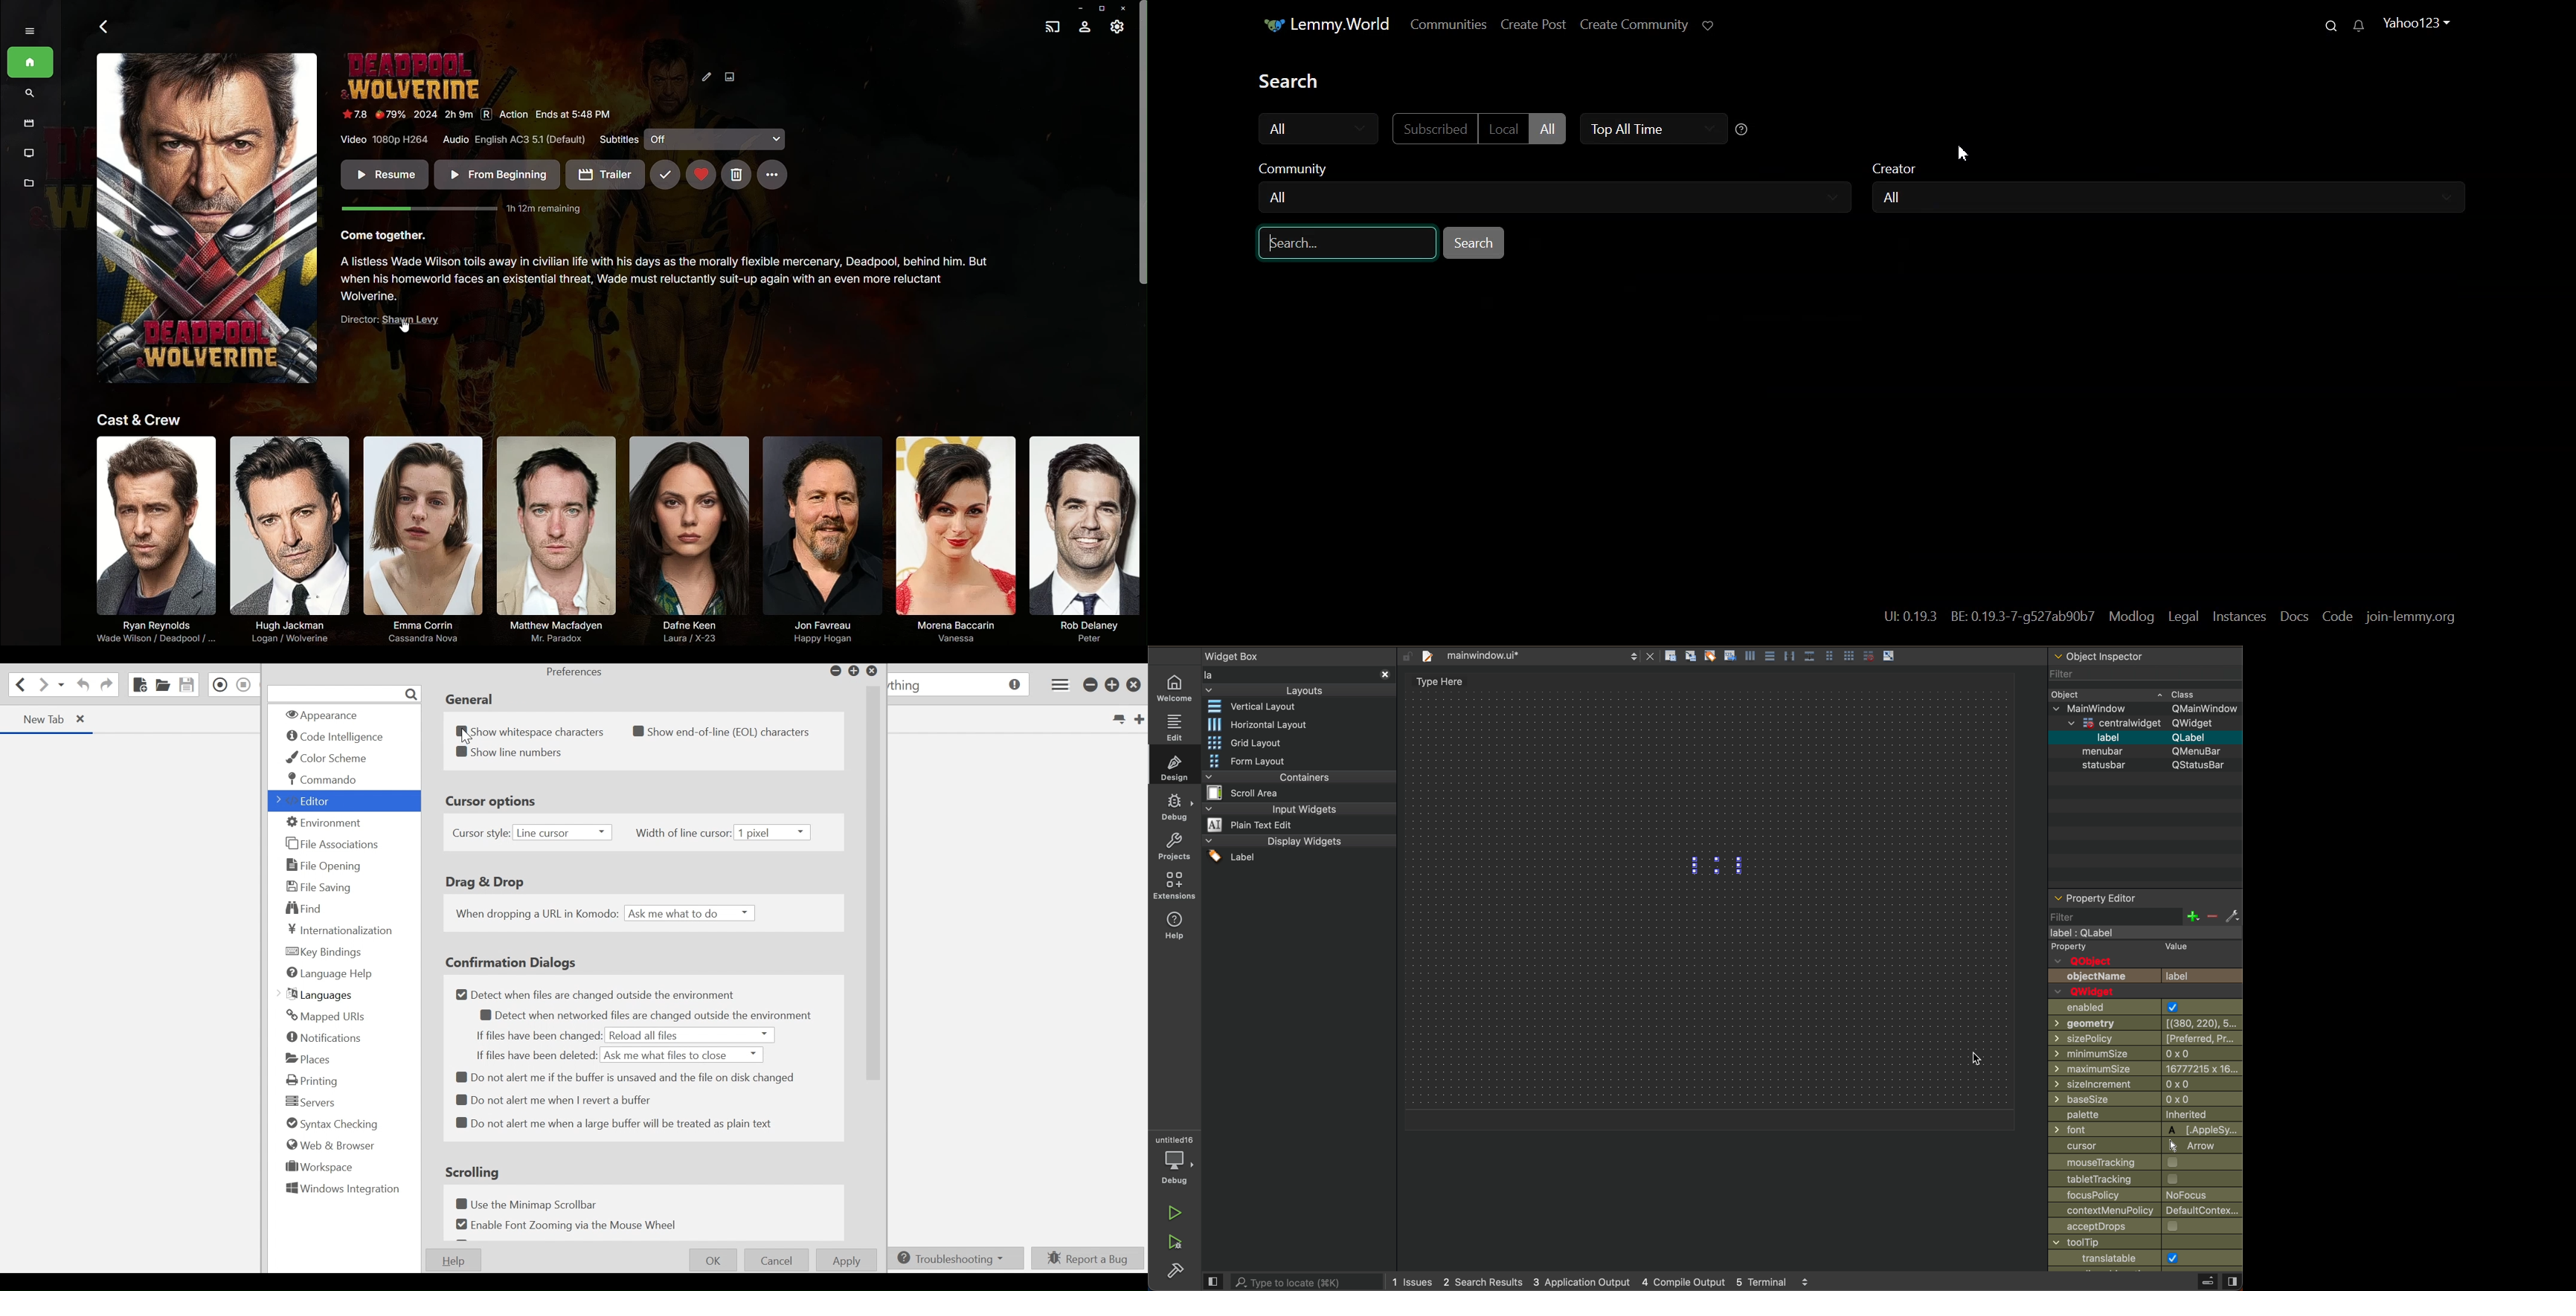 The image size is (2576, 1316). What do you see at coordinates (667, 280) in the screenshot?
I see `Synopsis` at bounding box center [667, 280].